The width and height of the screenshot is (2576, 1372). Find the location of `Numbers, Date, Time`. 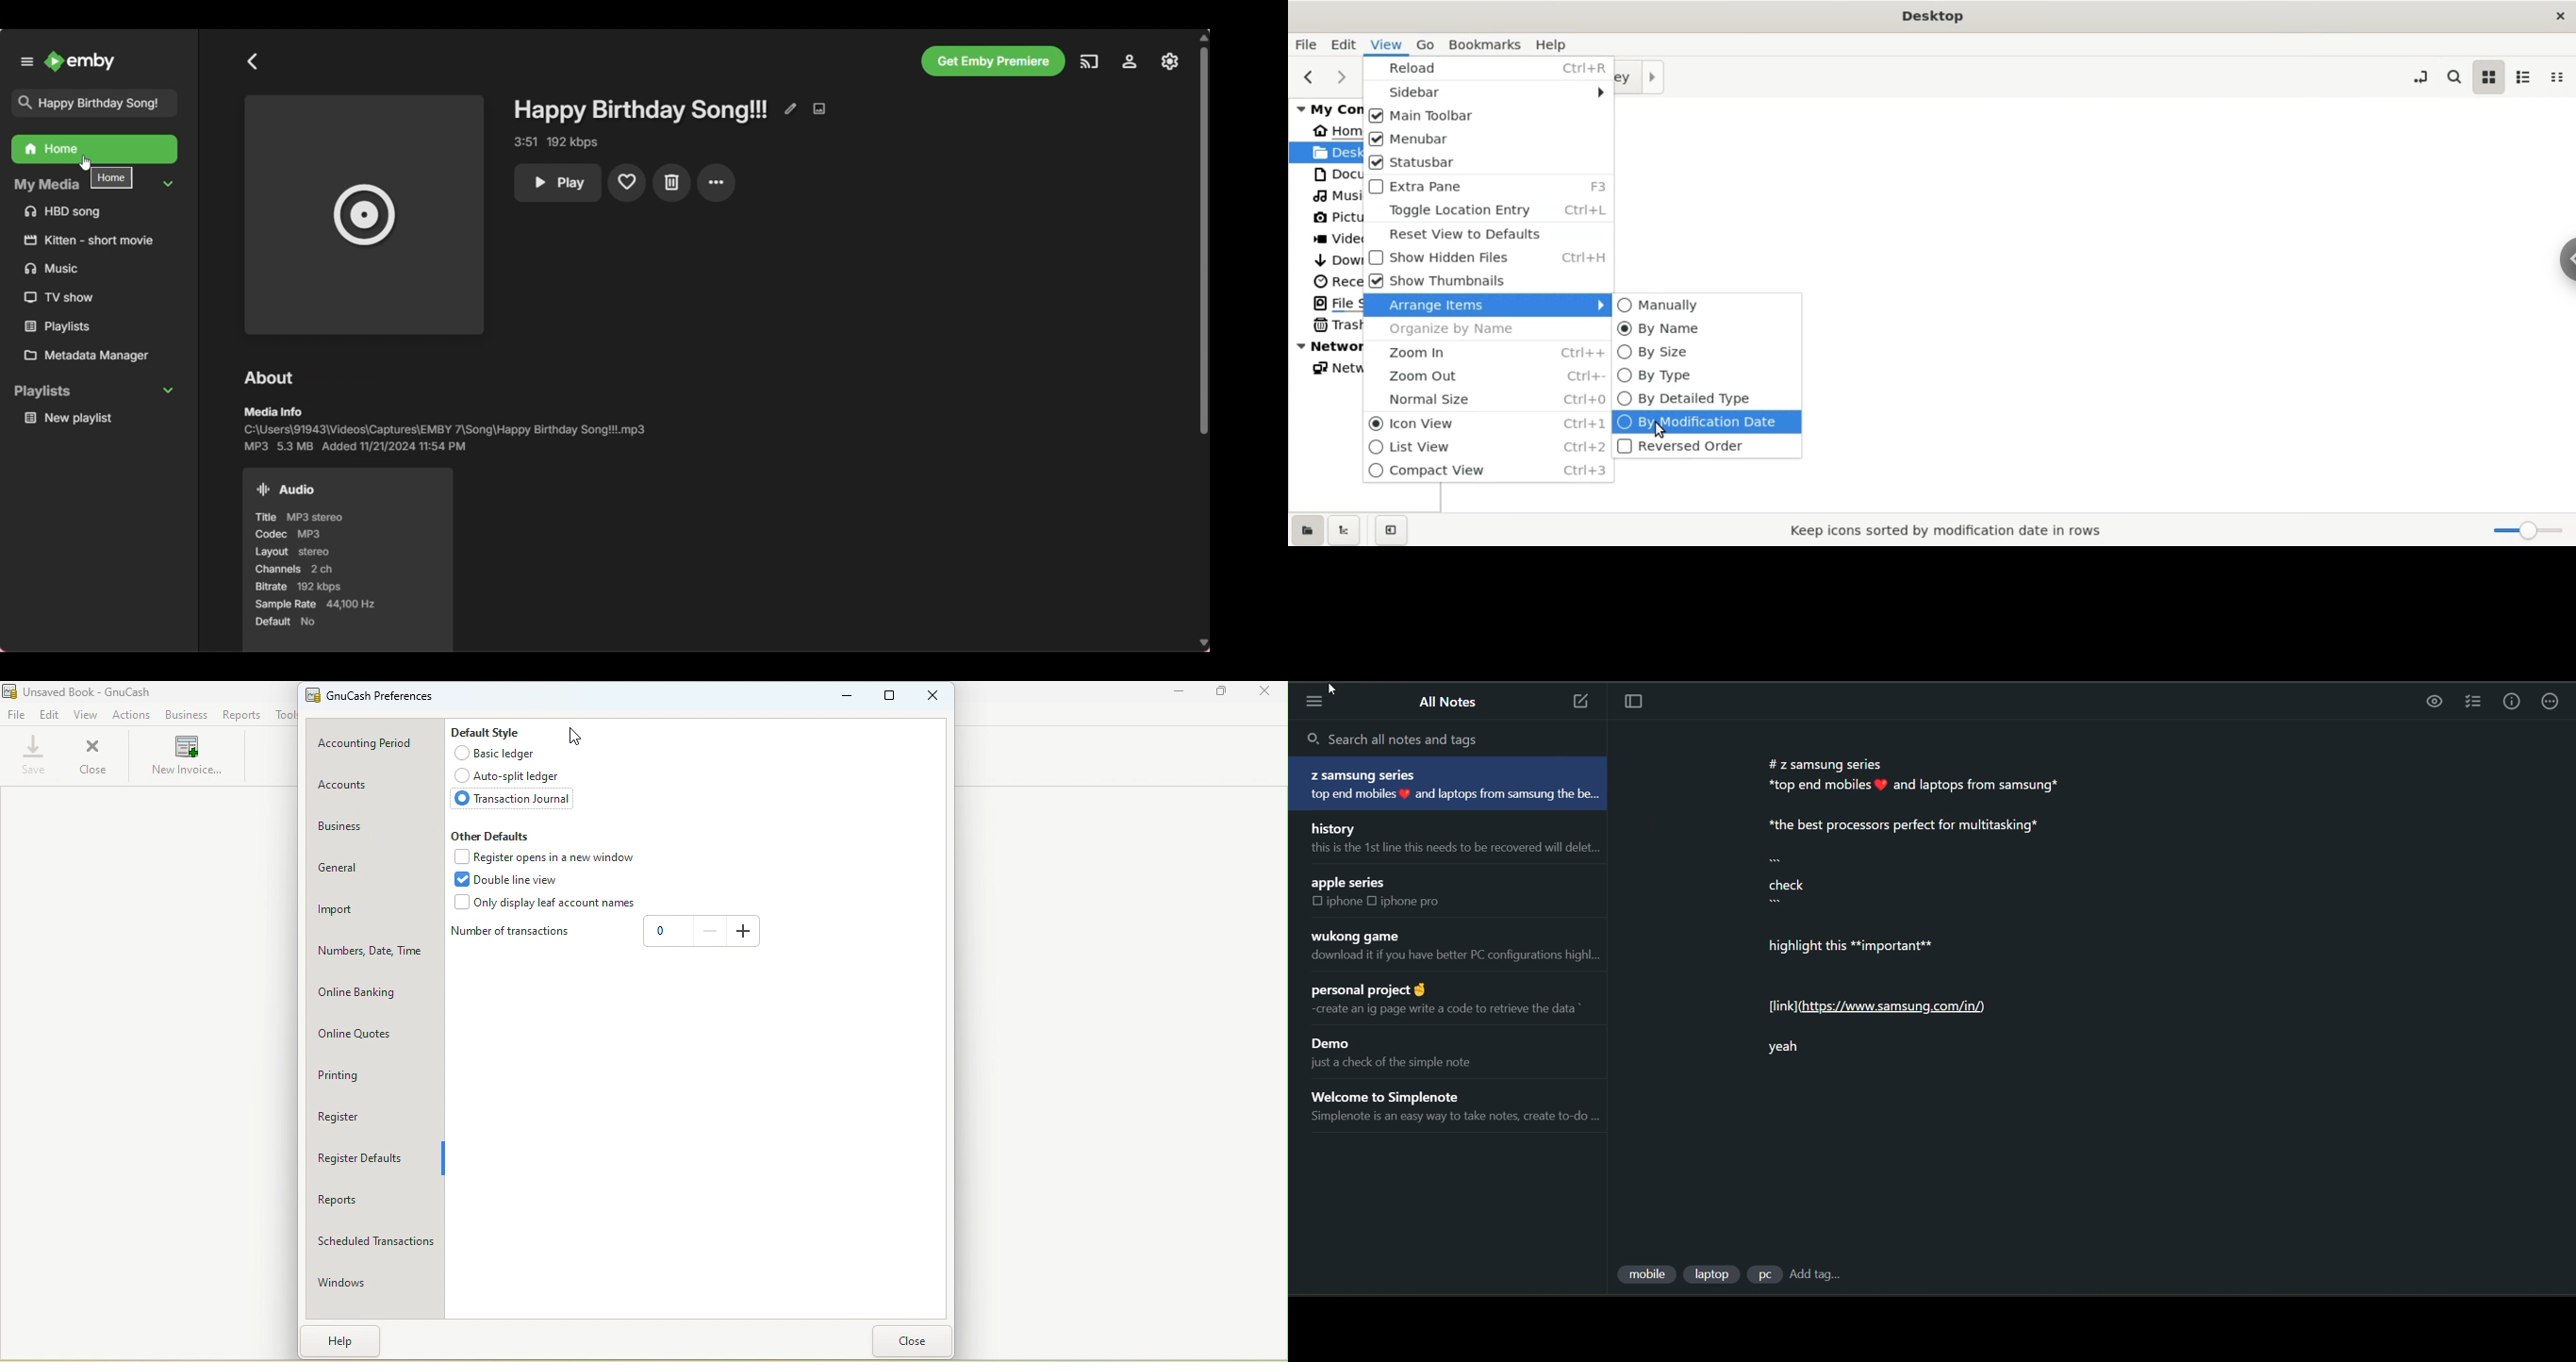

Numbers, Date, Time is located at coordinates (372, 955).